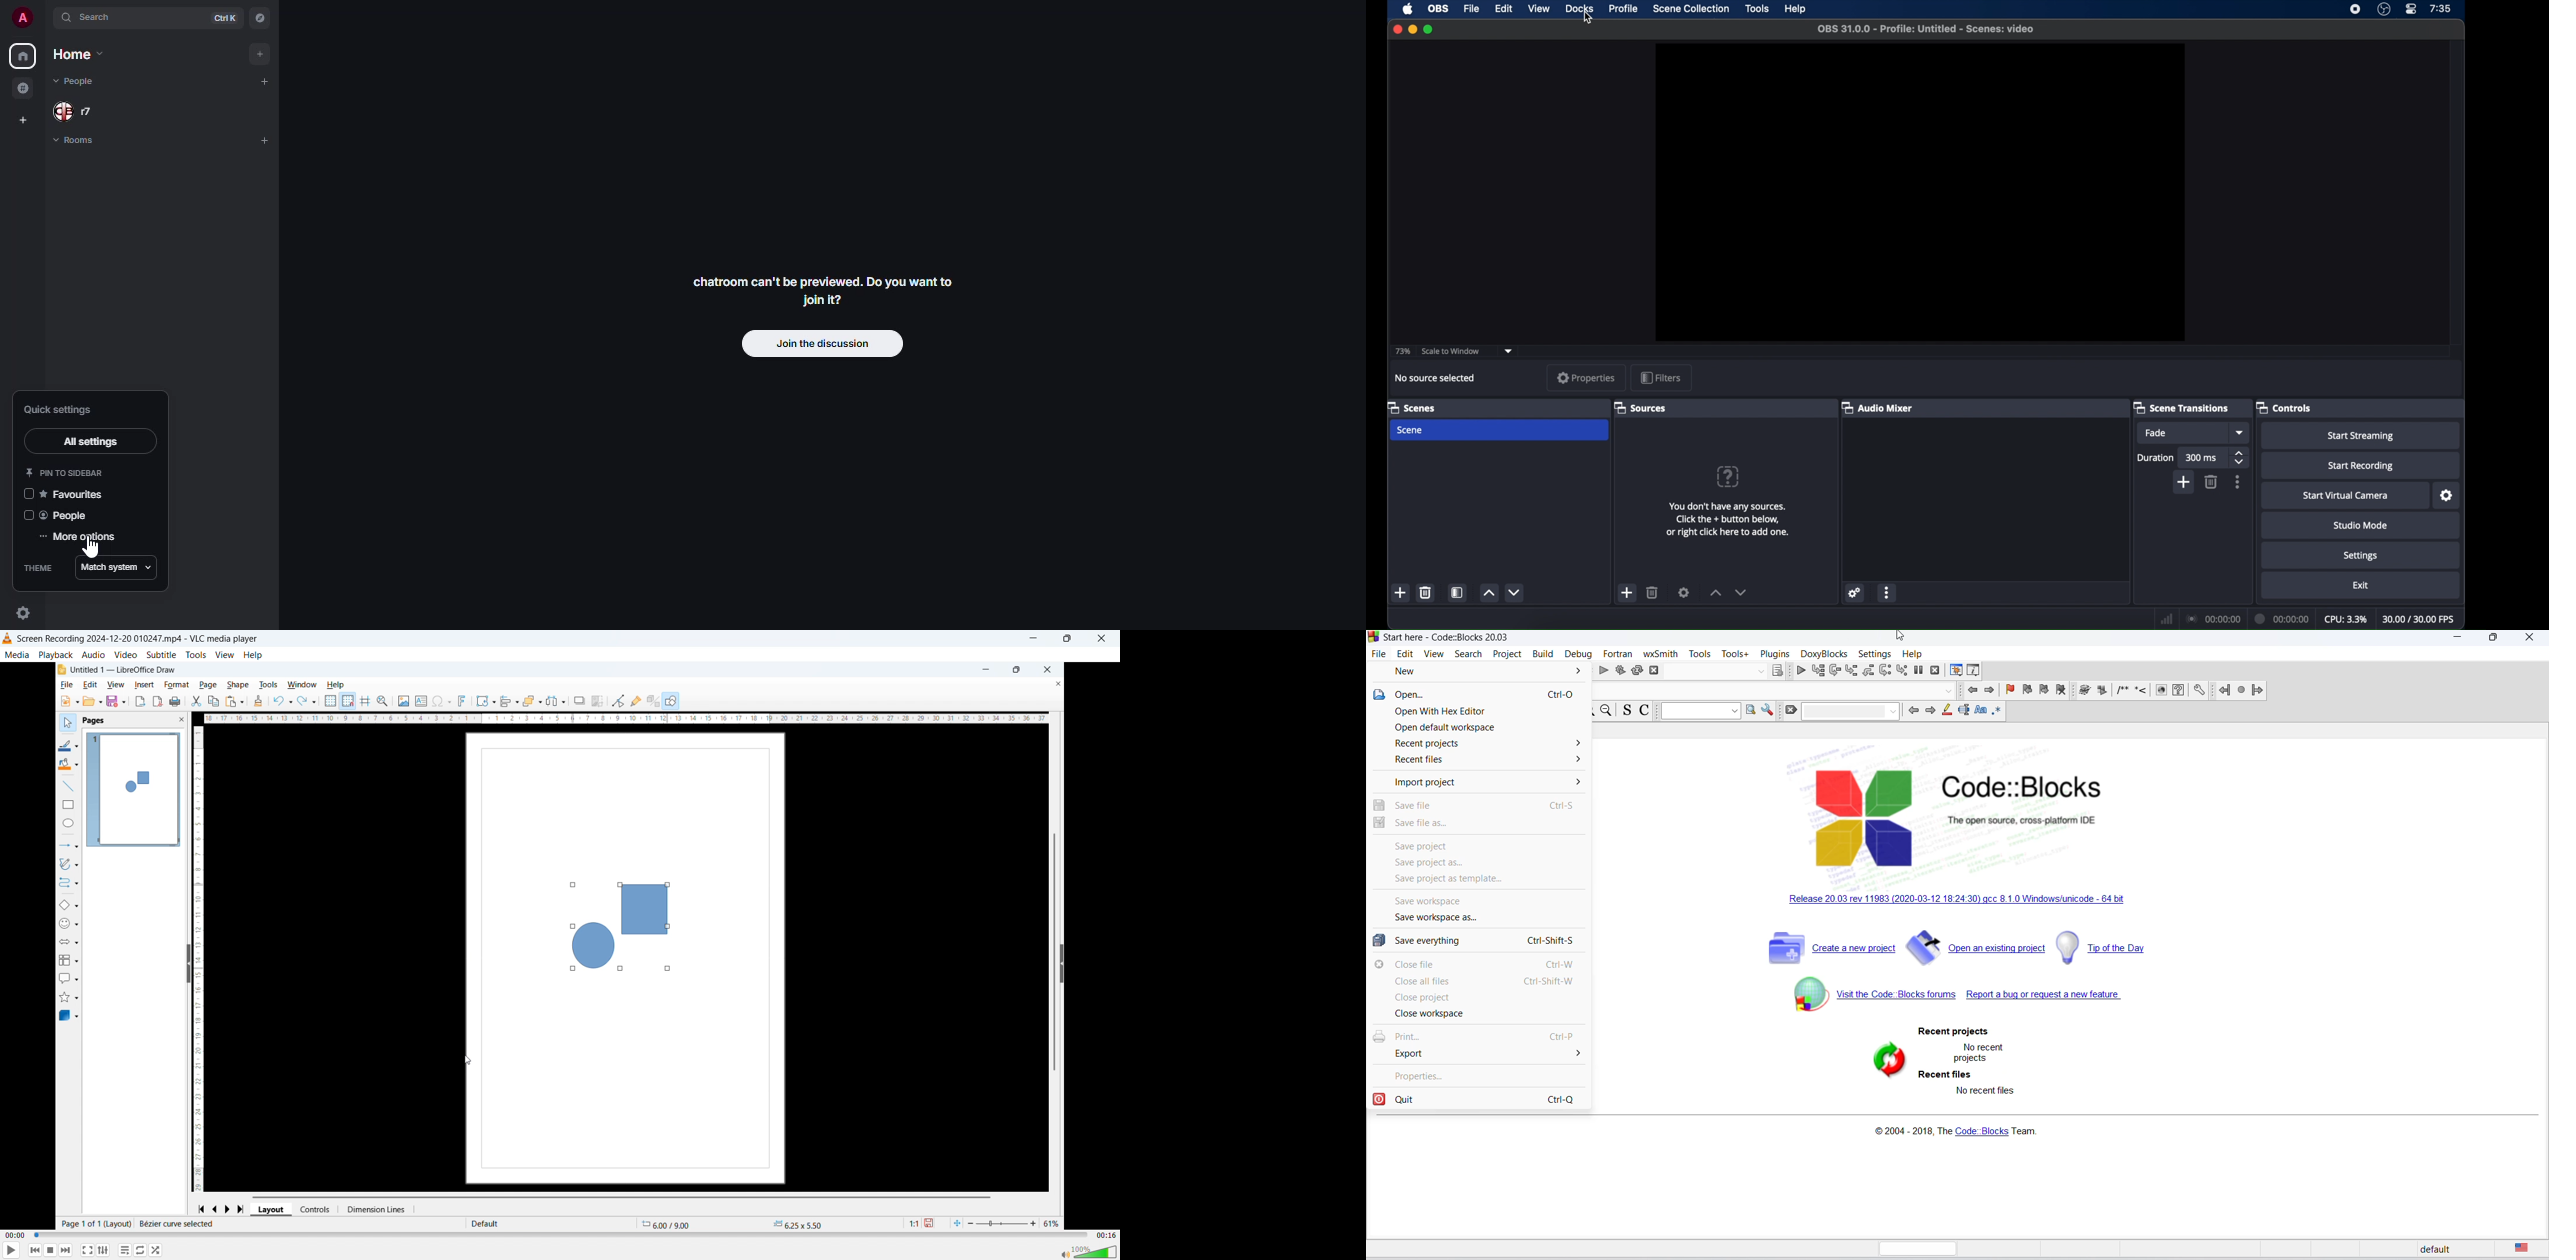  Describe the element at coordinates (65, 515) in the screenshot. I see `people` at that location.